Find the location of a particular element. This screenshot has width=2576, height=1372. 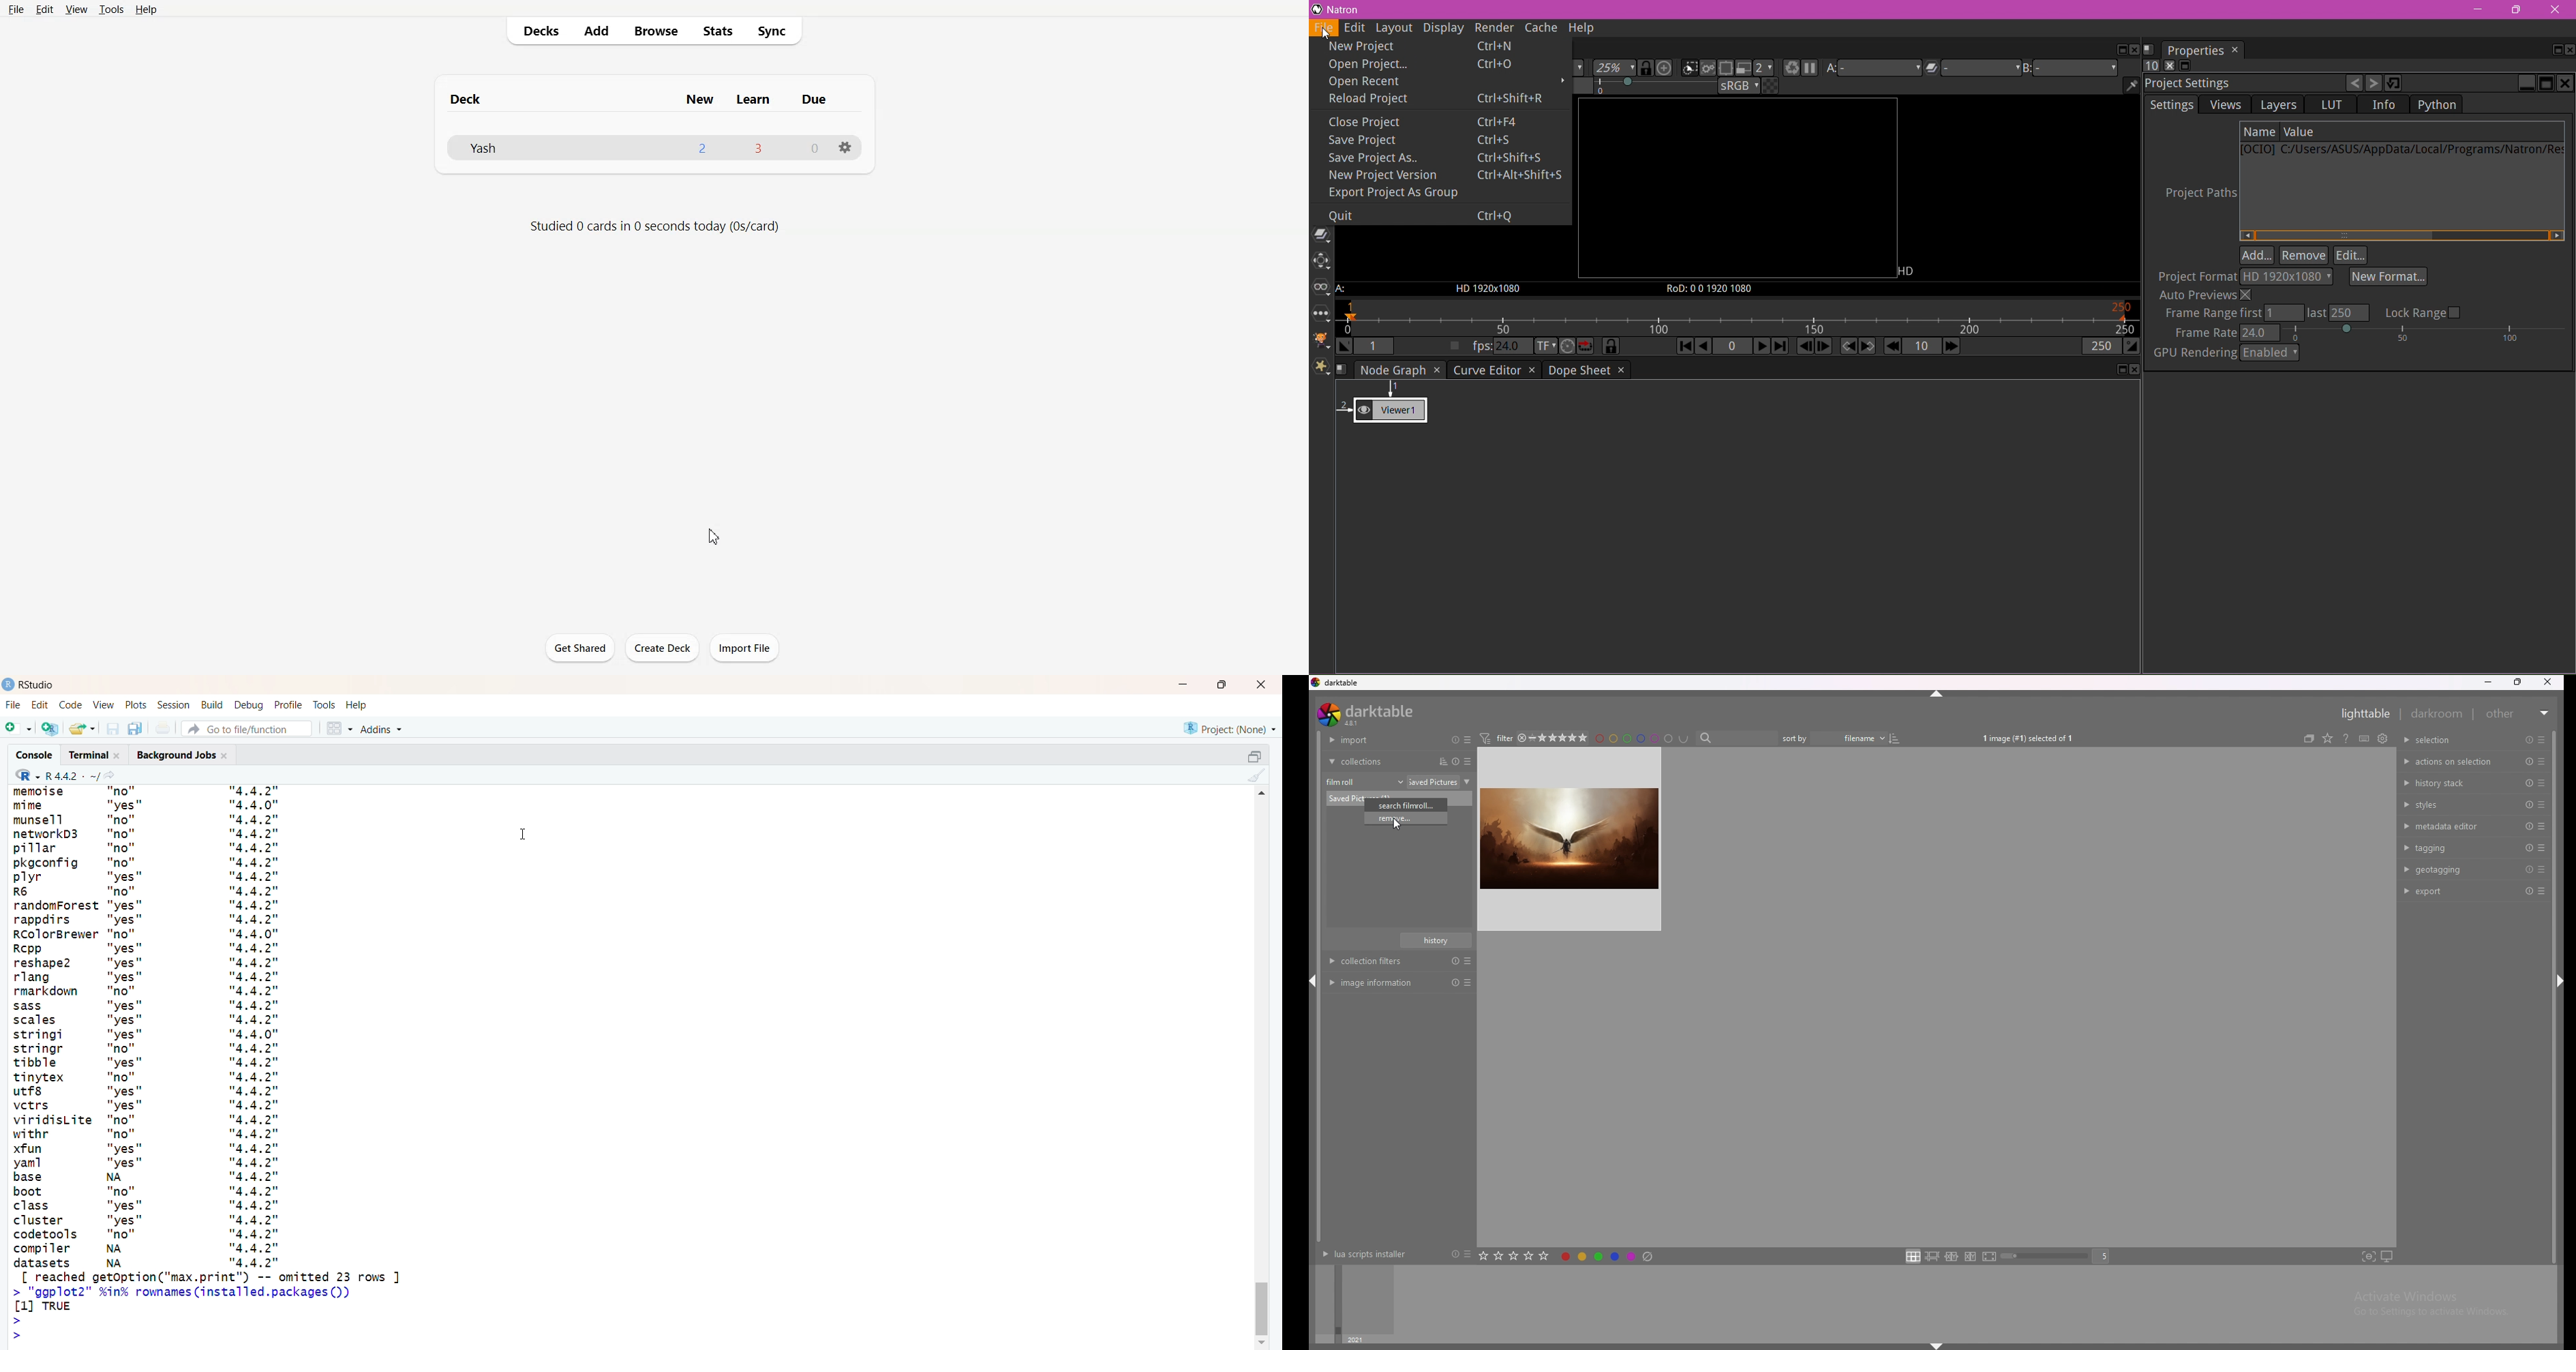

project(none) is located at coordinates (1228, 727).